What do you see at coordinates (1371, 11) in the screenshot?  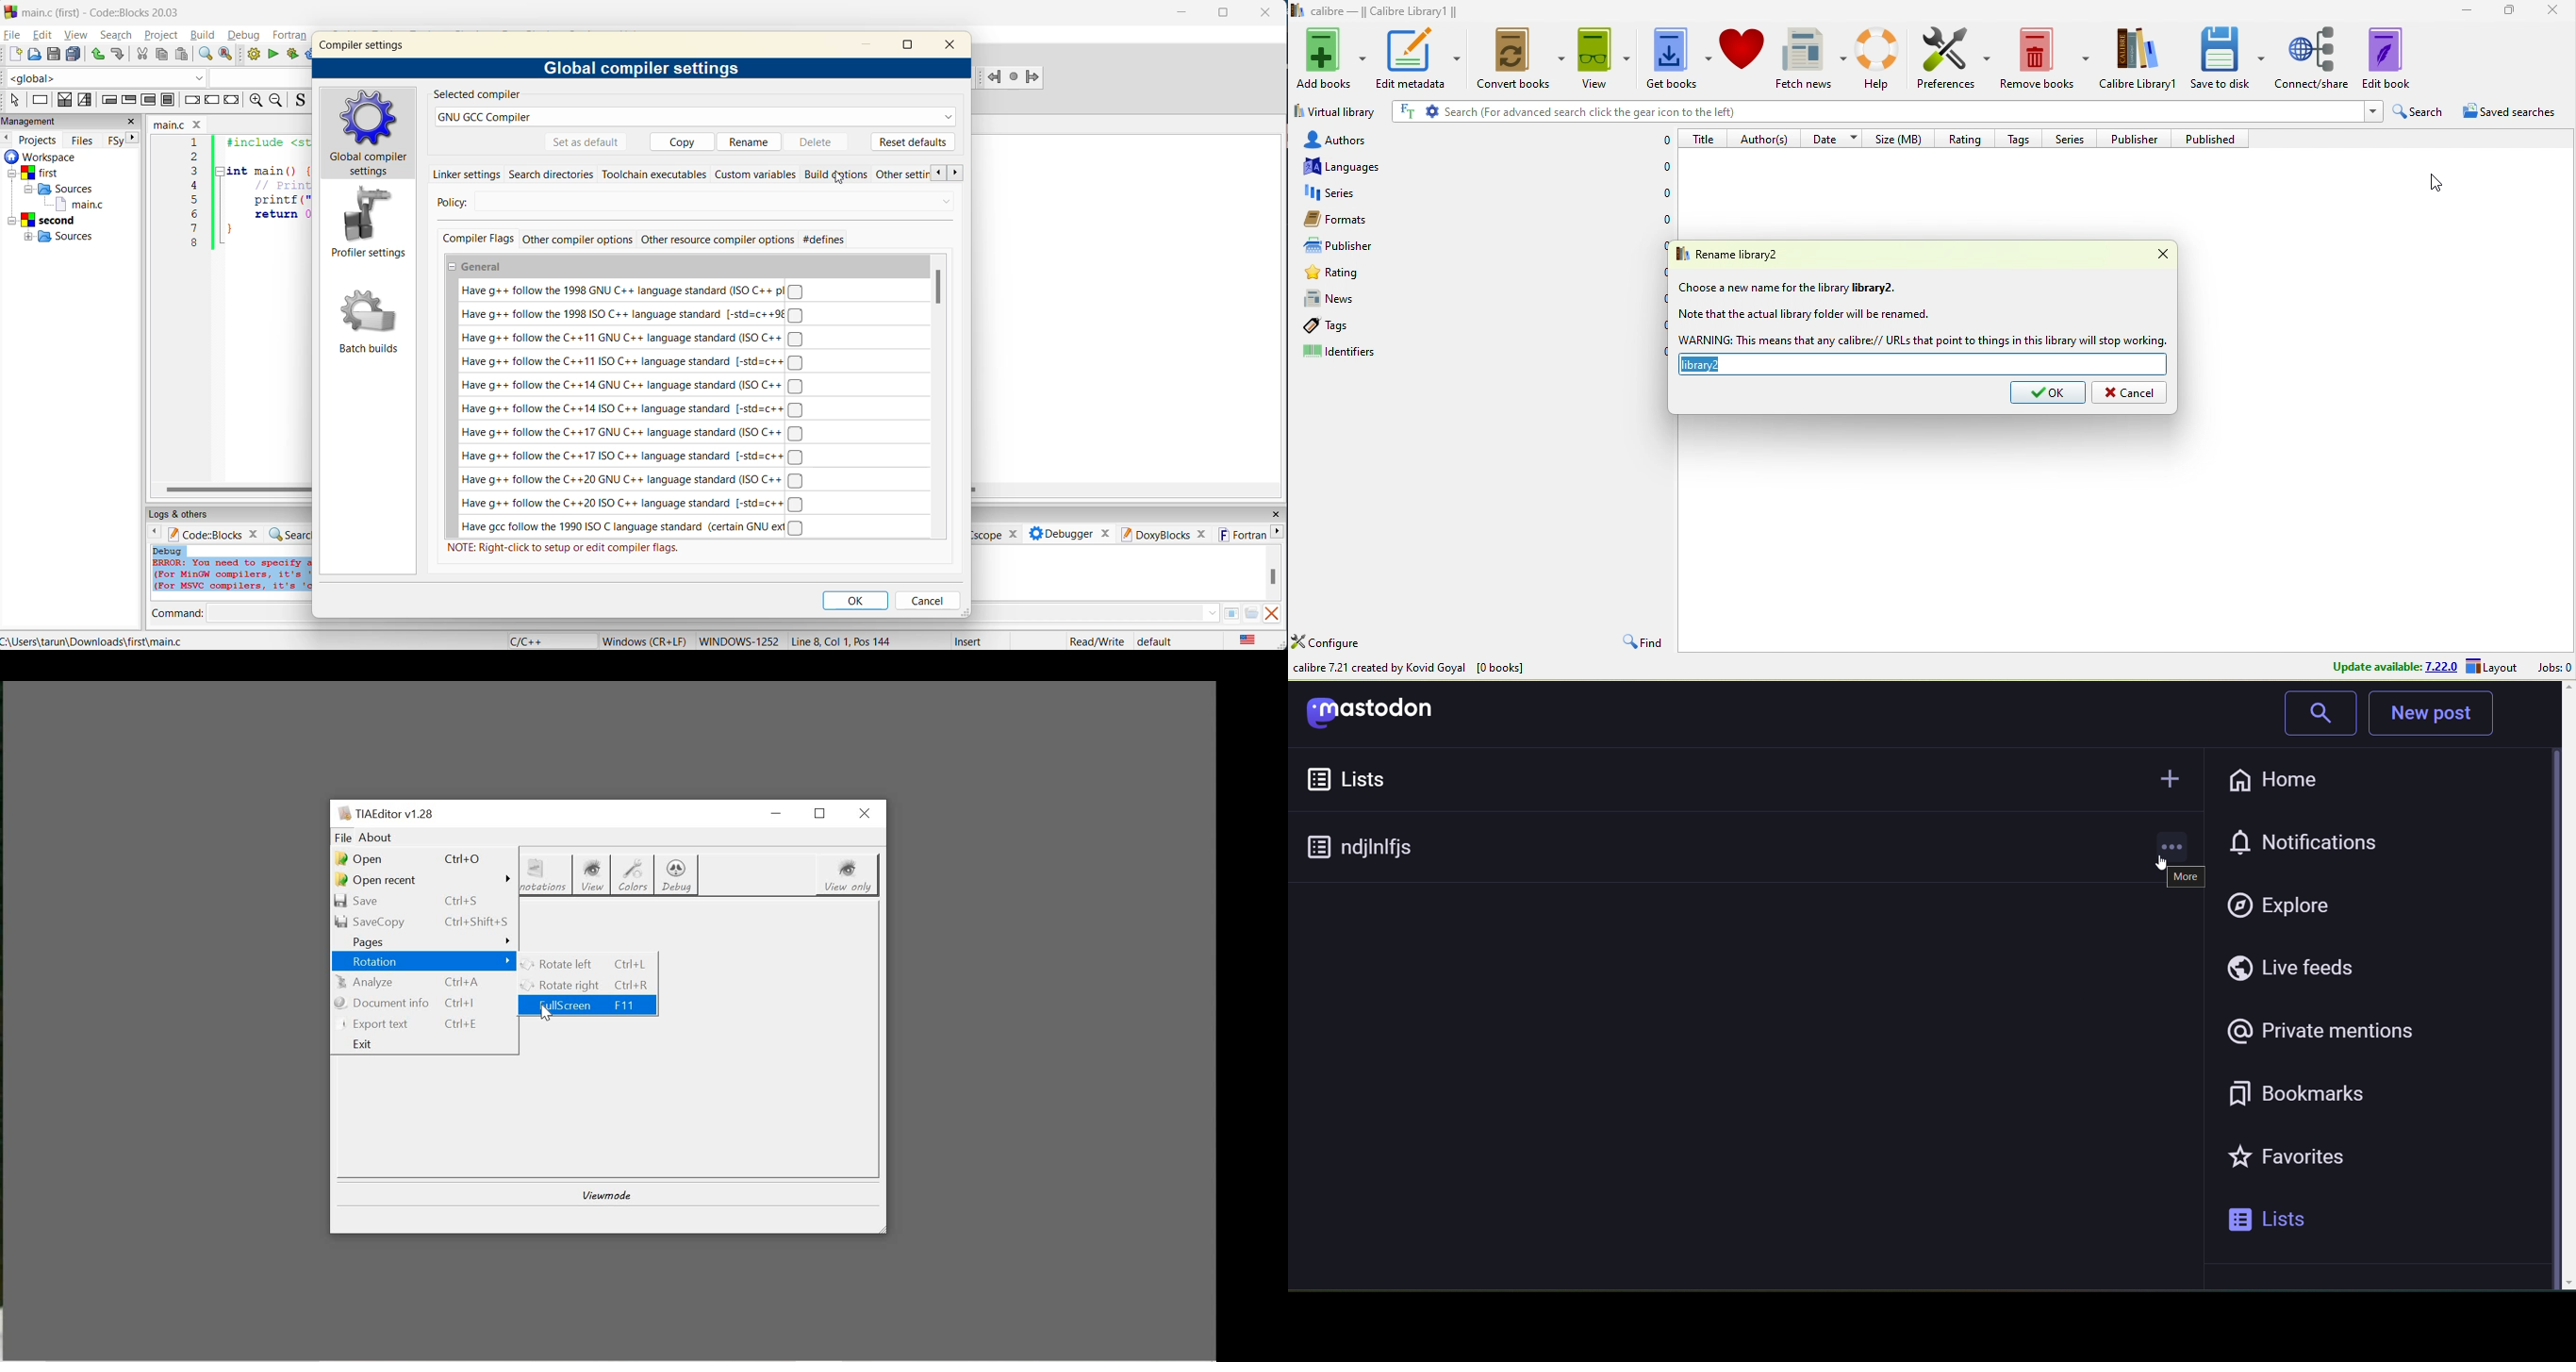 I see `calibre — Calibre Library` at bounding box center [1371, 11].